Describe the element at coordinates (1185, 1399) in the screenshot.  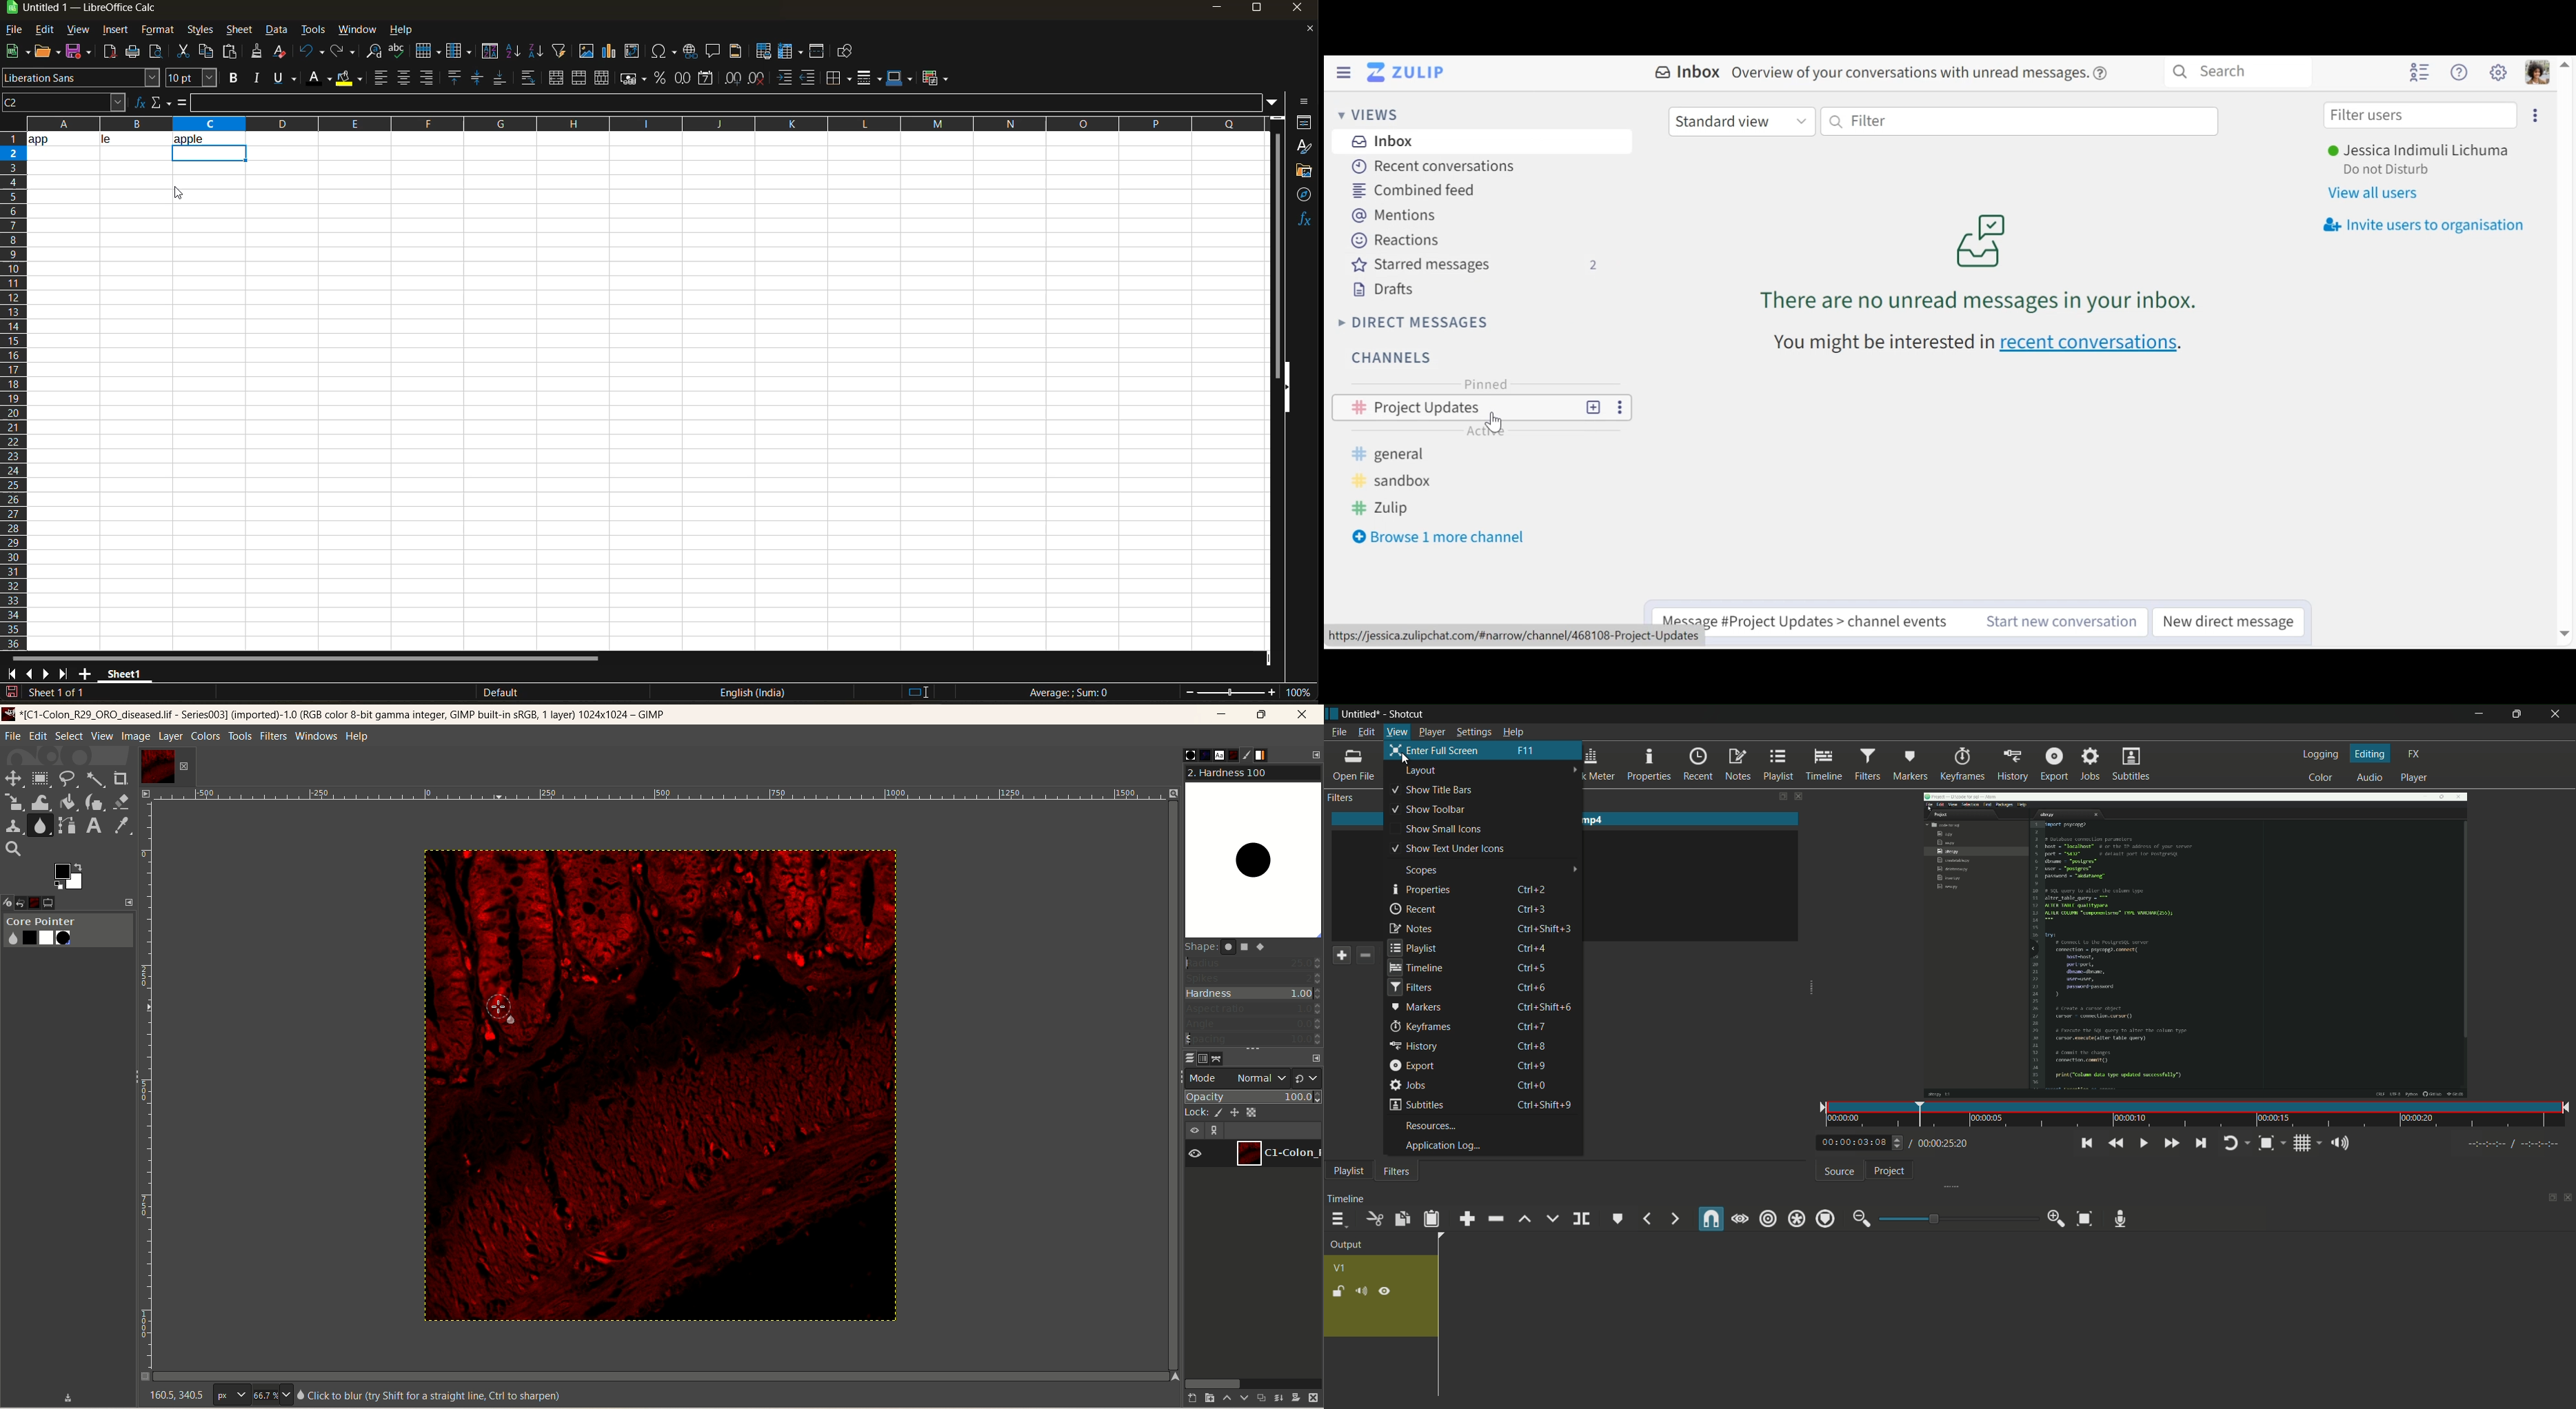
I see `create a new layer with last used values` at that location.